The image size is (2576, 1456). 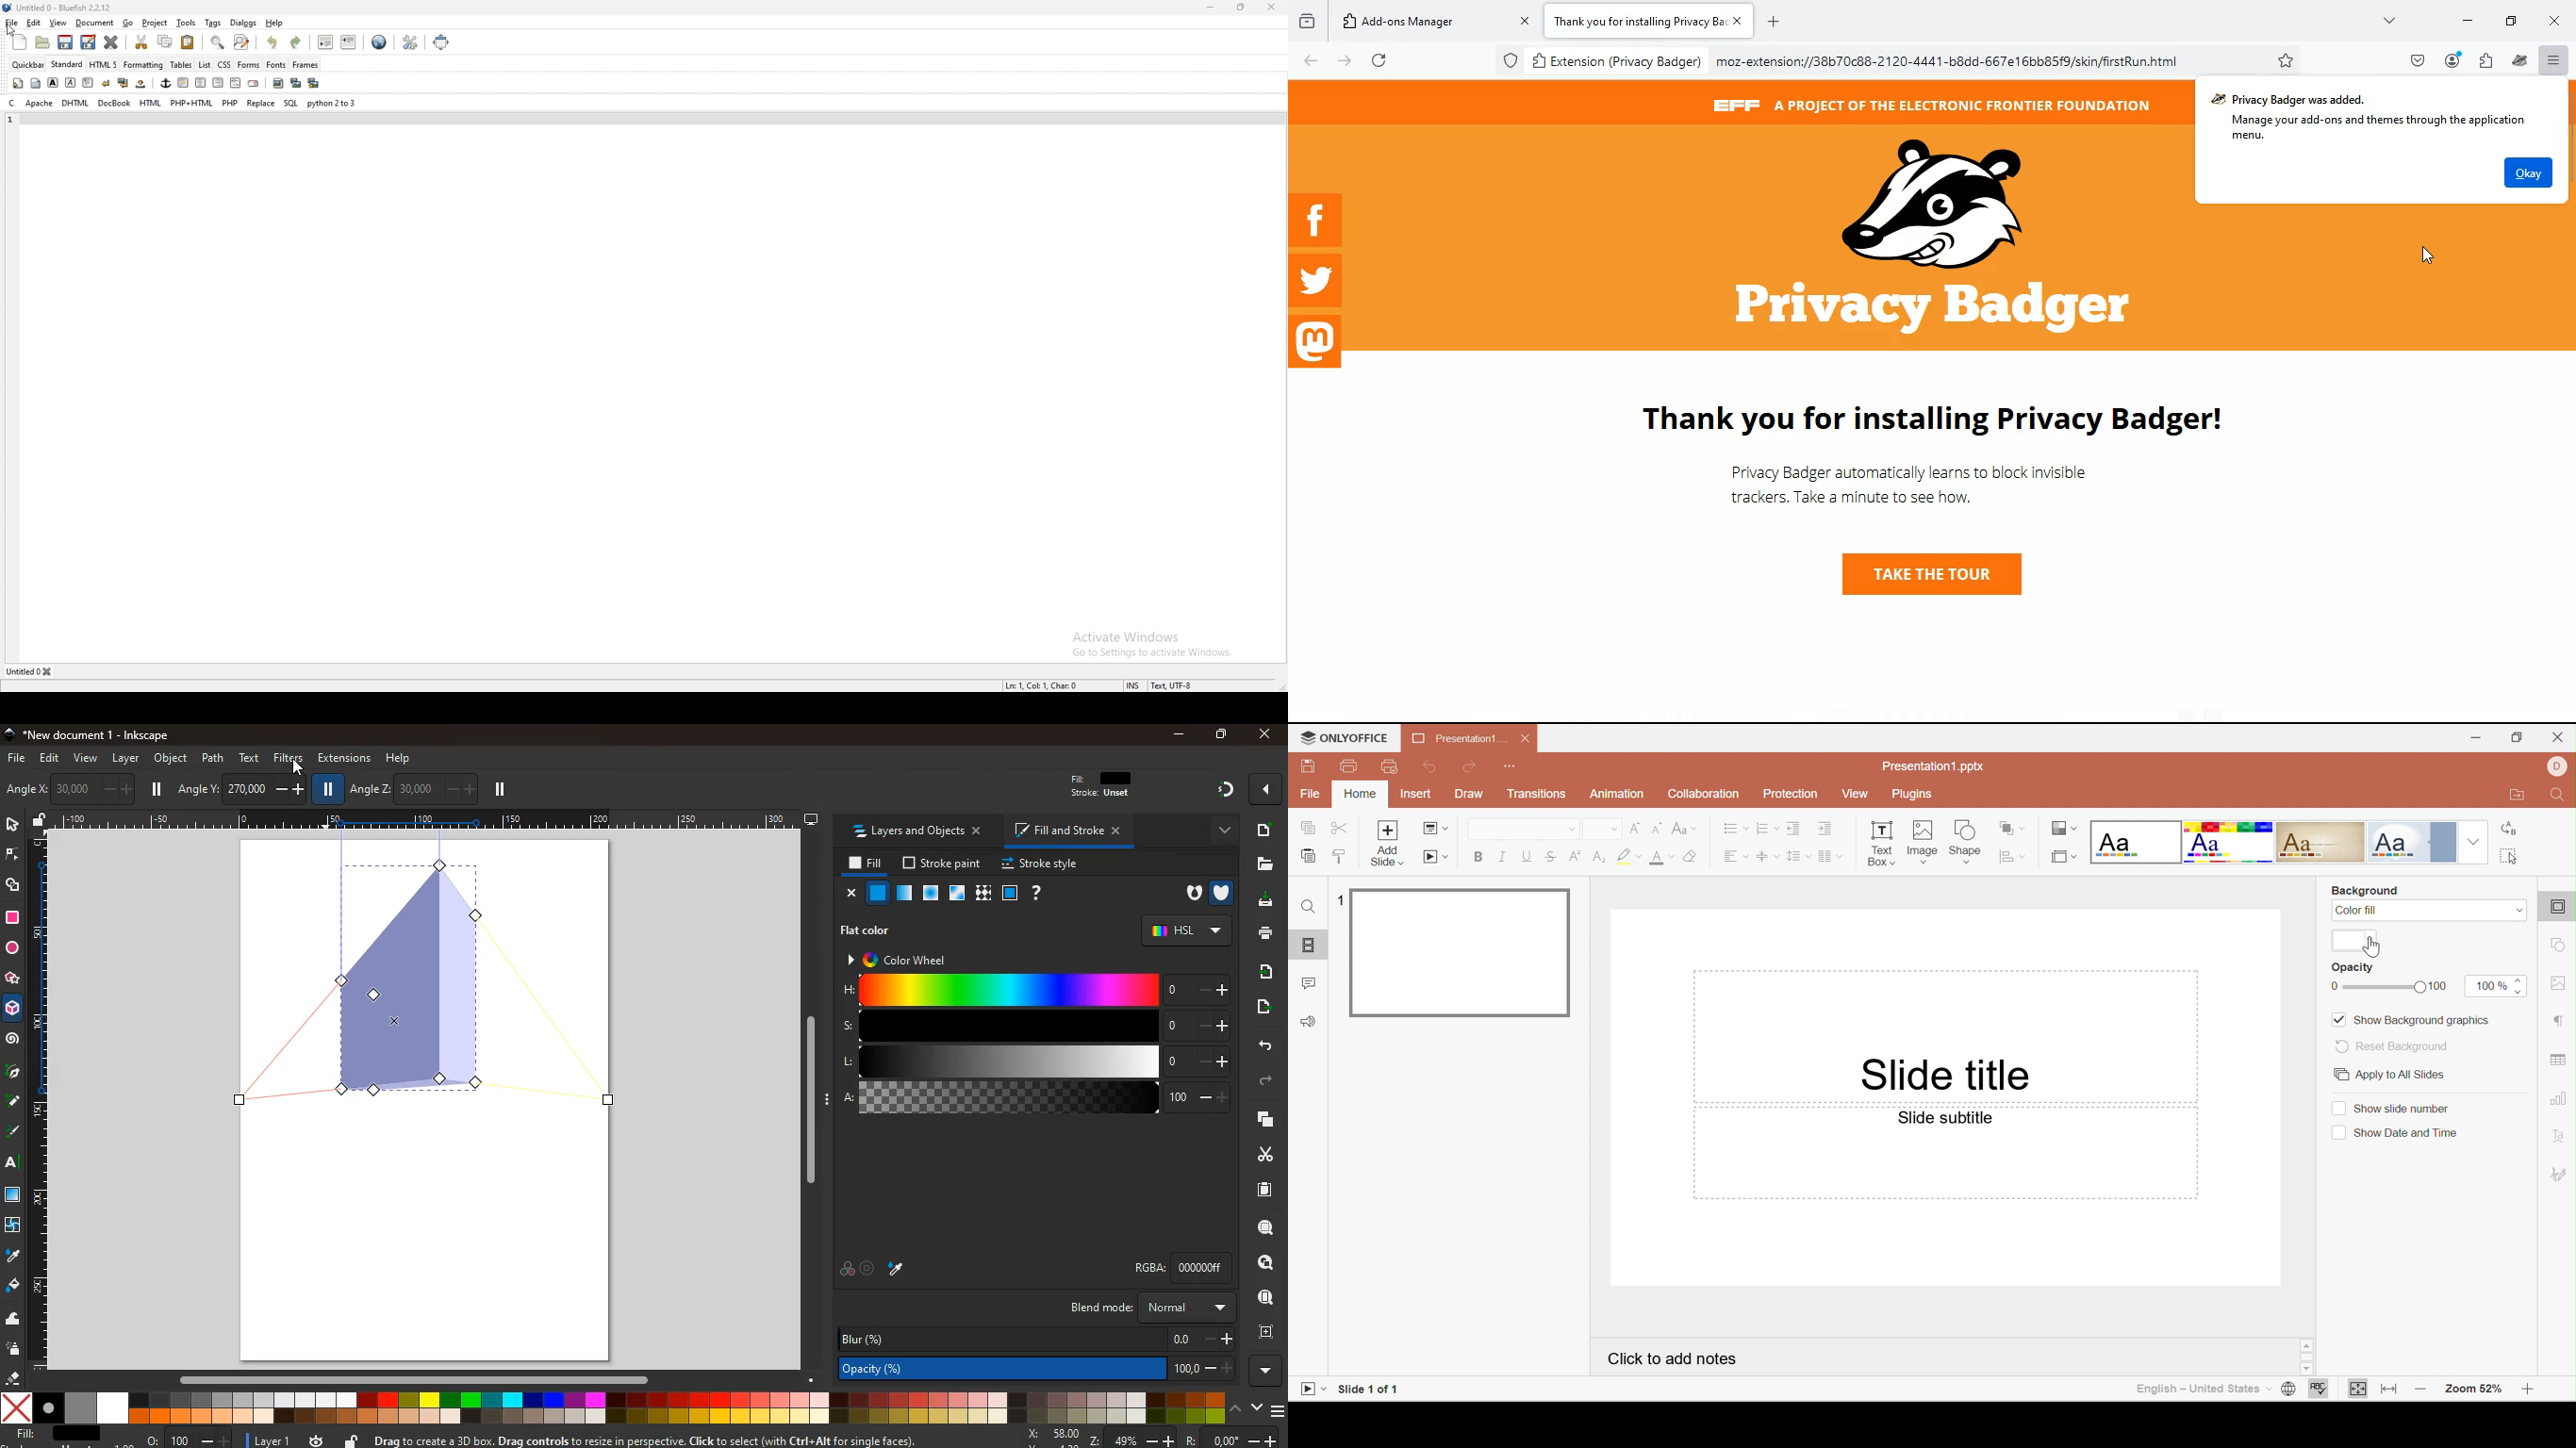 I want to click on image, so click(x=428, y=978).